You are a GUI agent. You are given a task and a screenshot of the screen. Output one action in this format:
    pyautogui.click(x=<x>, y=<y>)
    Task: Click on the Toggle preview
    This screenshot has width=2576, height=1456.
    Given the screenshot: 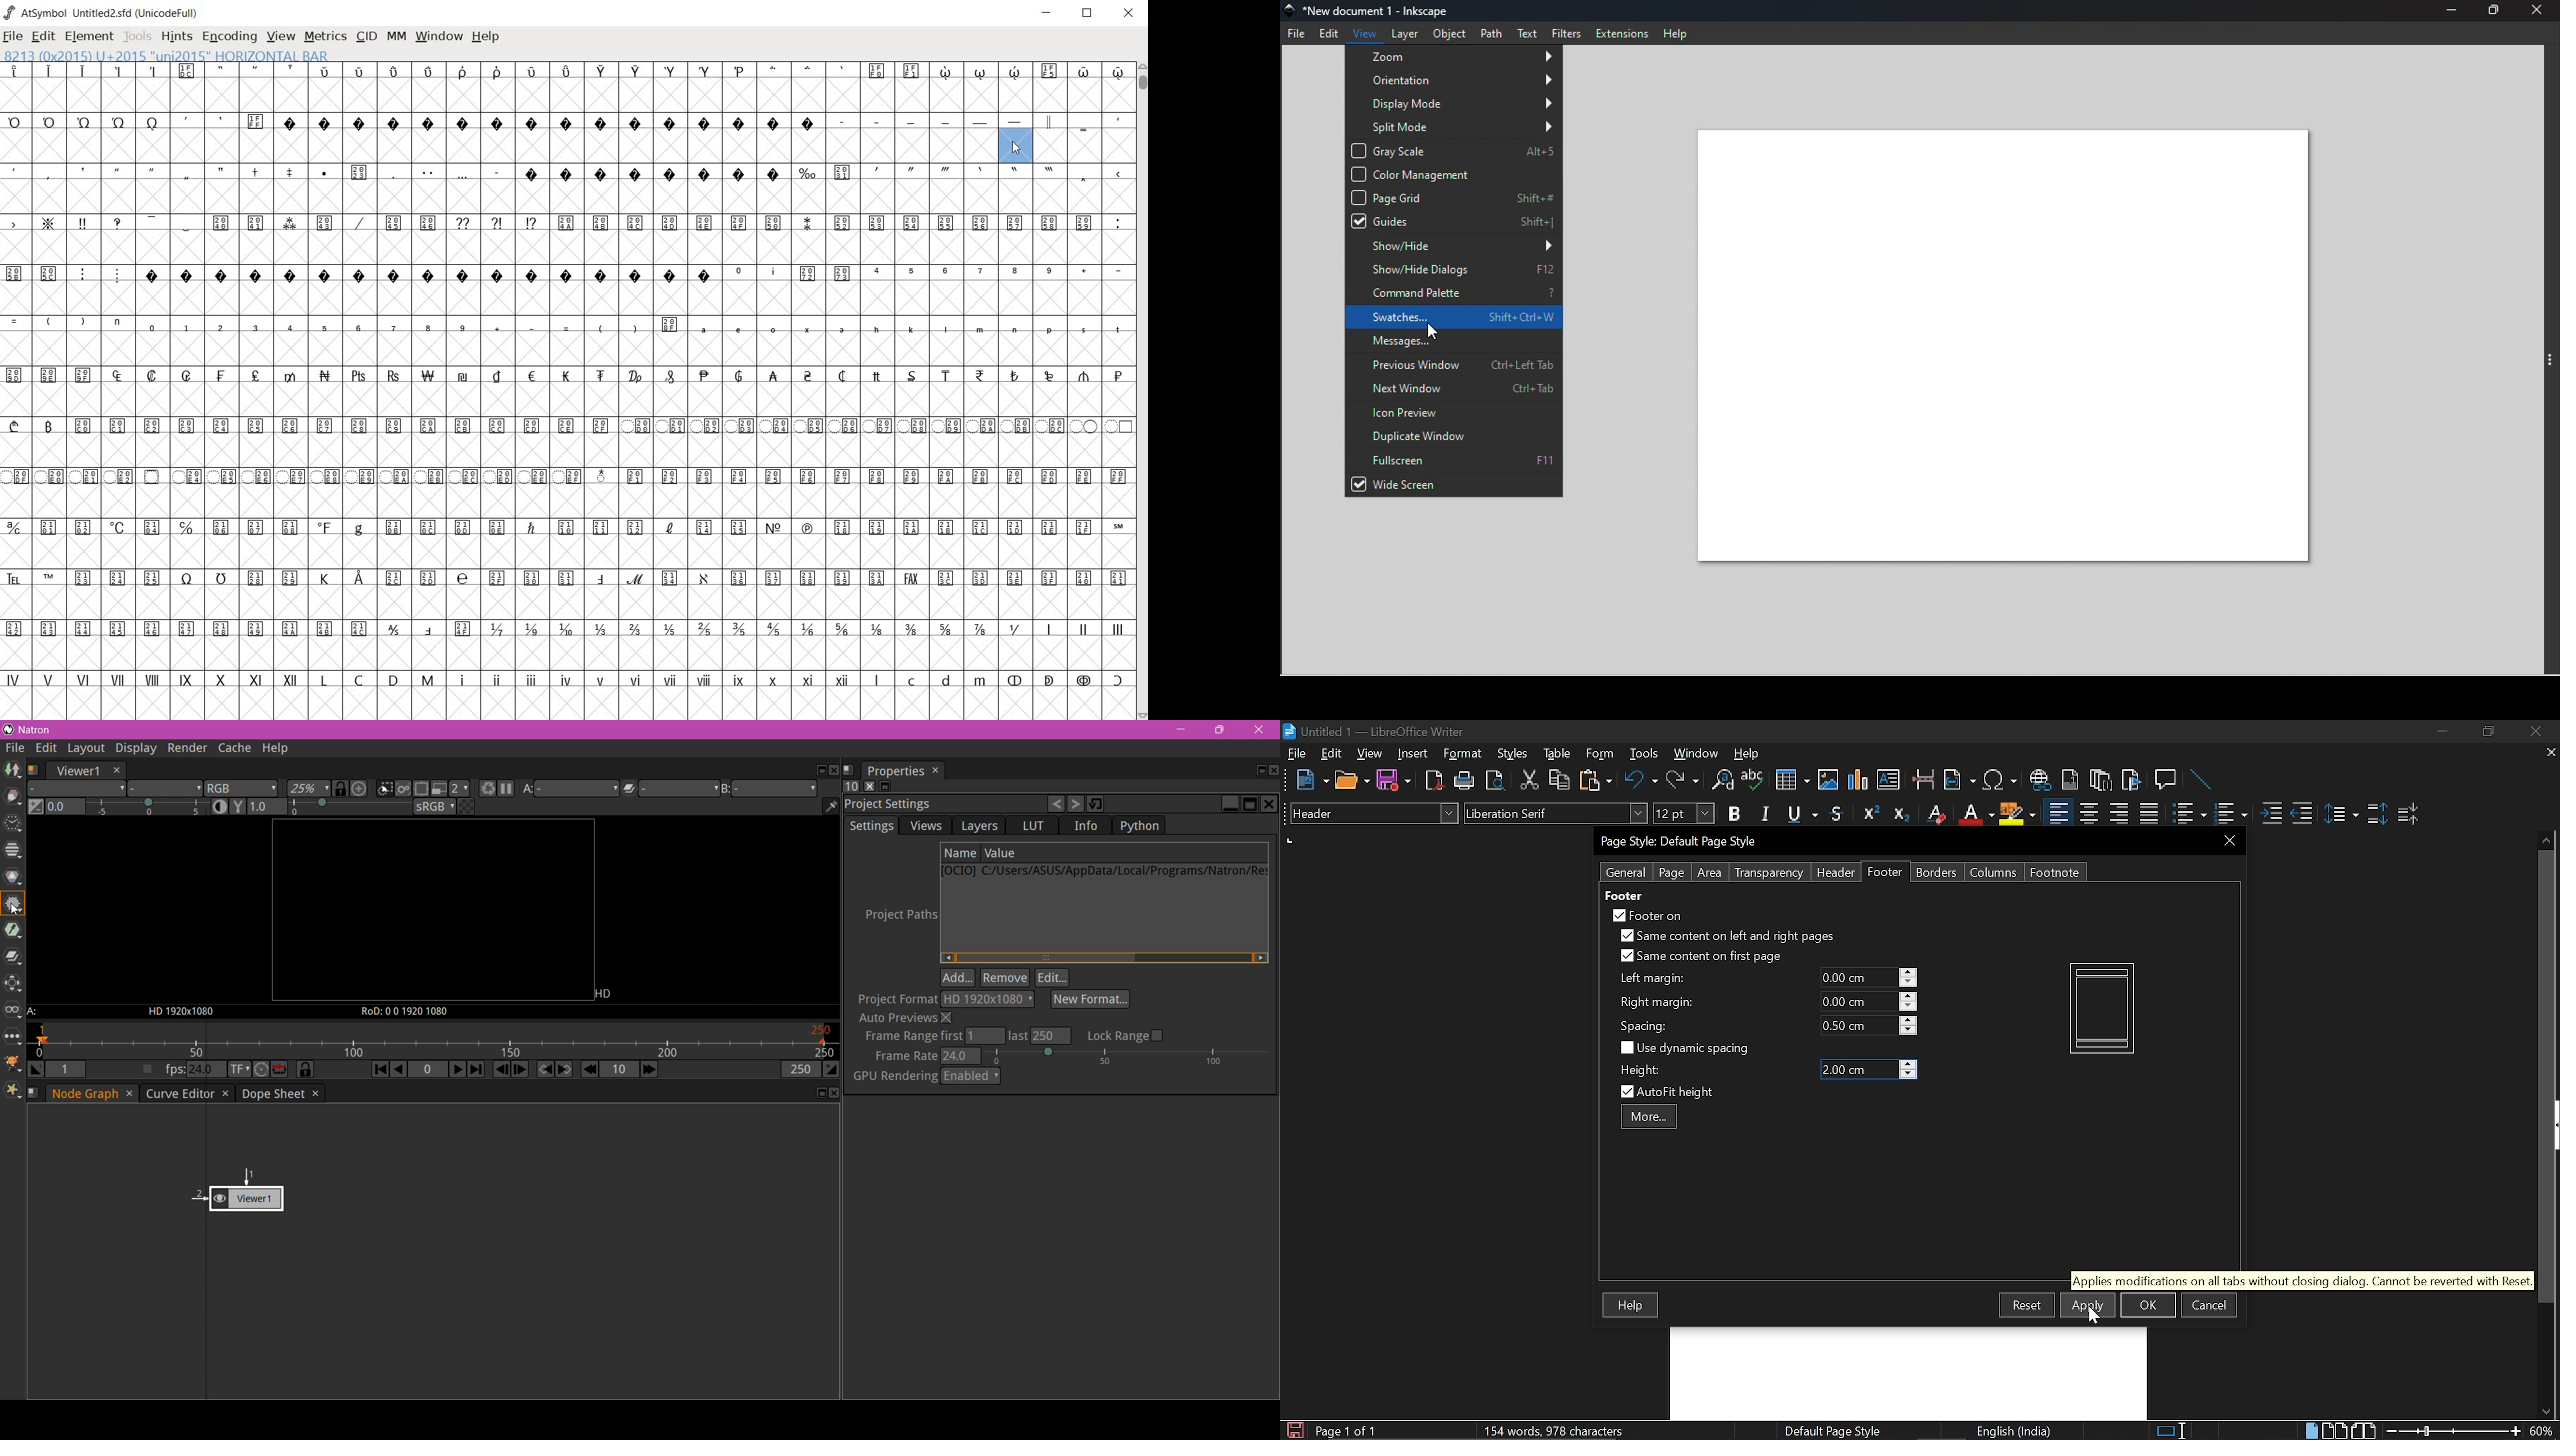 What is the action you would take?
    pyautogui.click(x=1494, y=781)
    